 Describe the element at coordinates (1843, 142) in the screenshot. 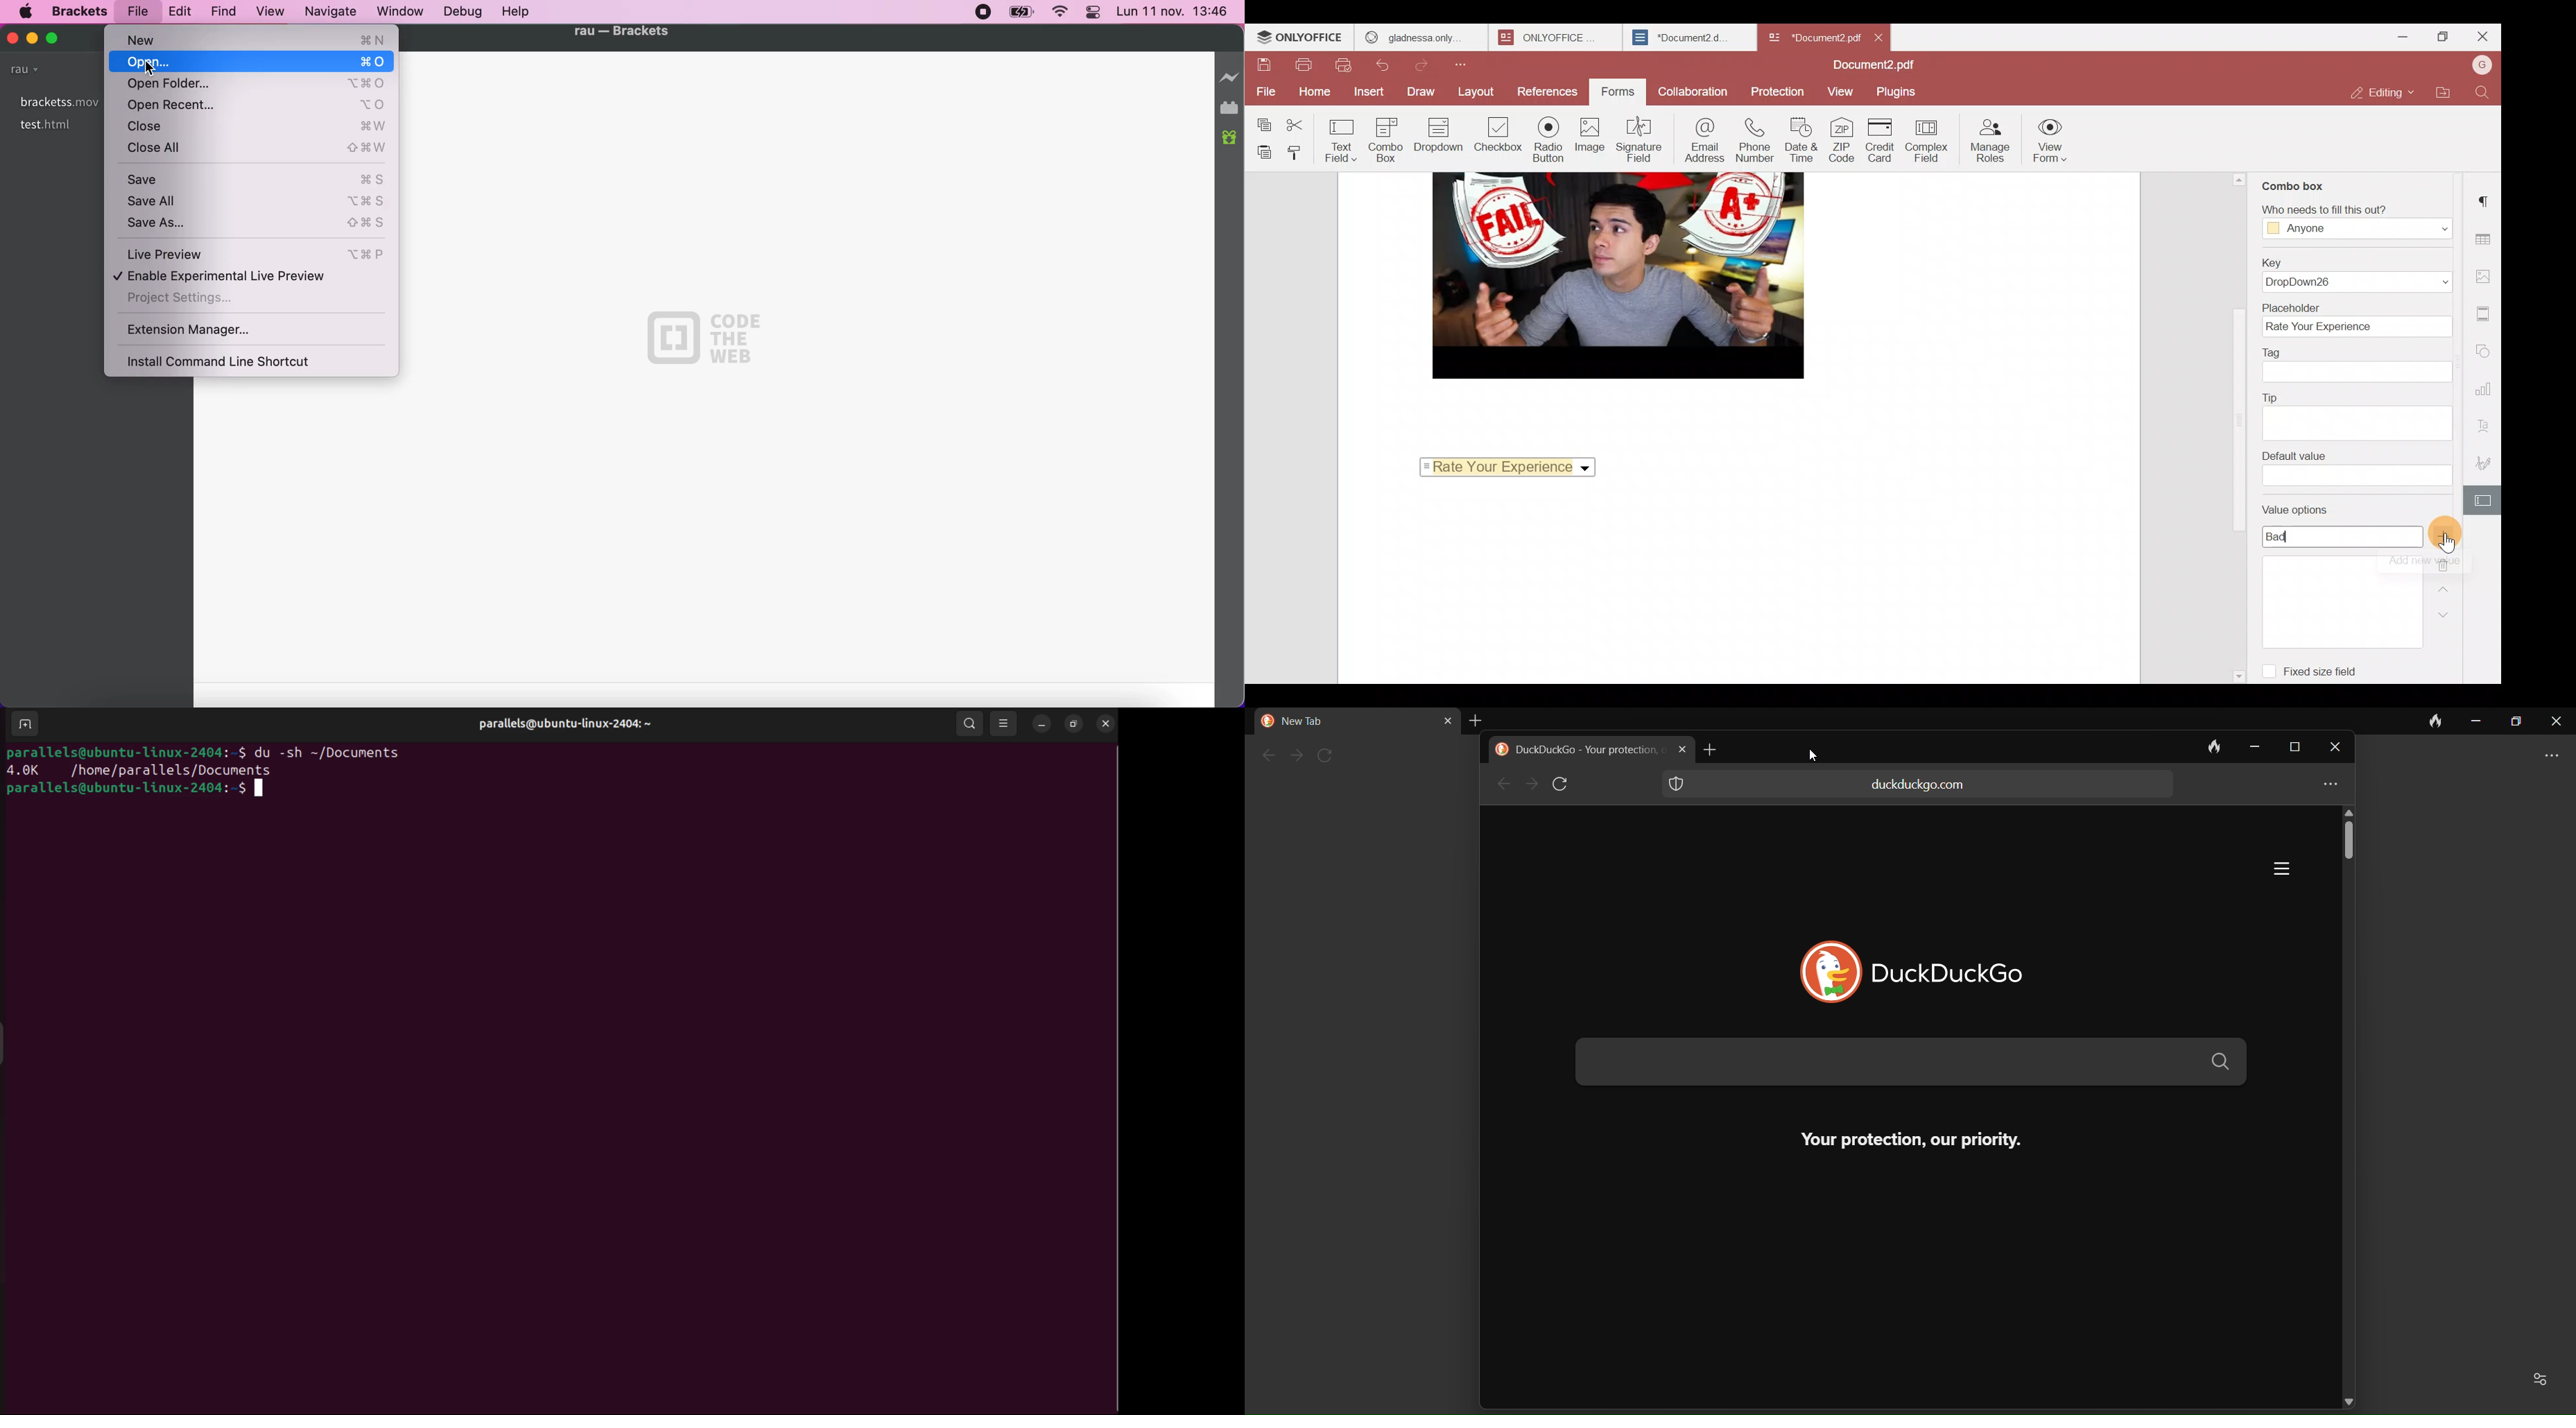

I see `ZIP code` at that location.